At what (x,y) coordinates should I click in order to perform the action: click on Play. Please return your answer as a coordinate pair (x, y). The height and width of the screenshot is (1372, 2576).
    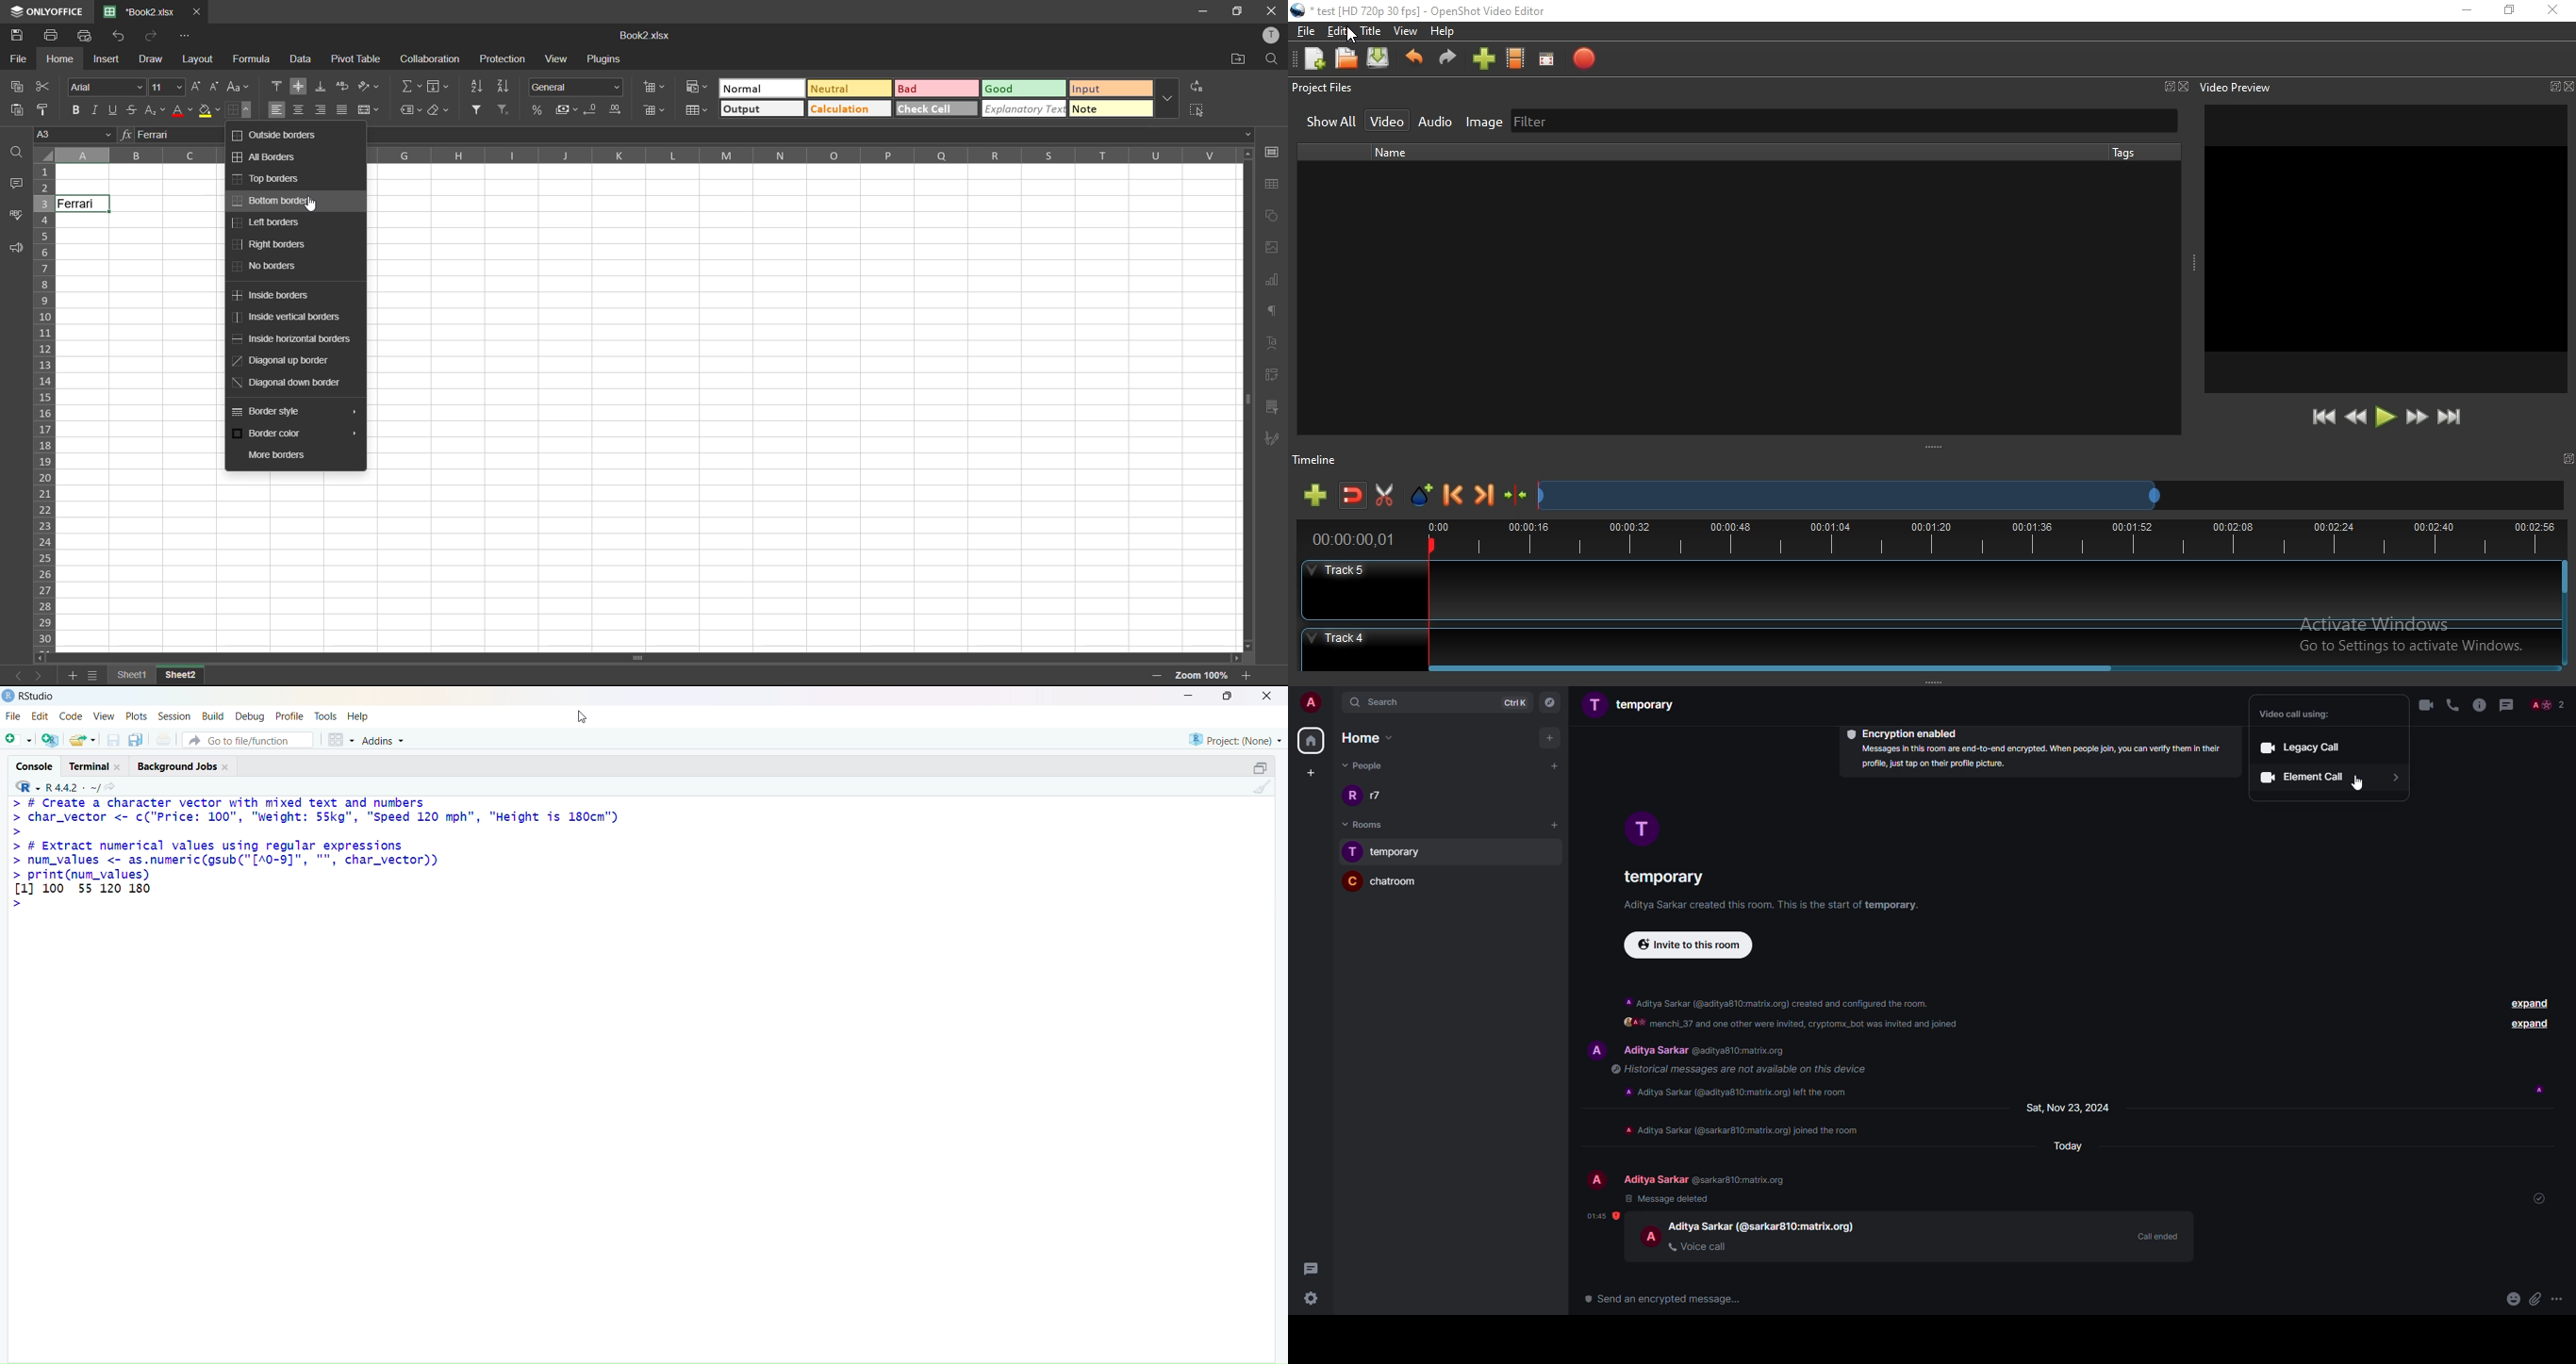
    Looking at the image, I should click on (2386, 418).